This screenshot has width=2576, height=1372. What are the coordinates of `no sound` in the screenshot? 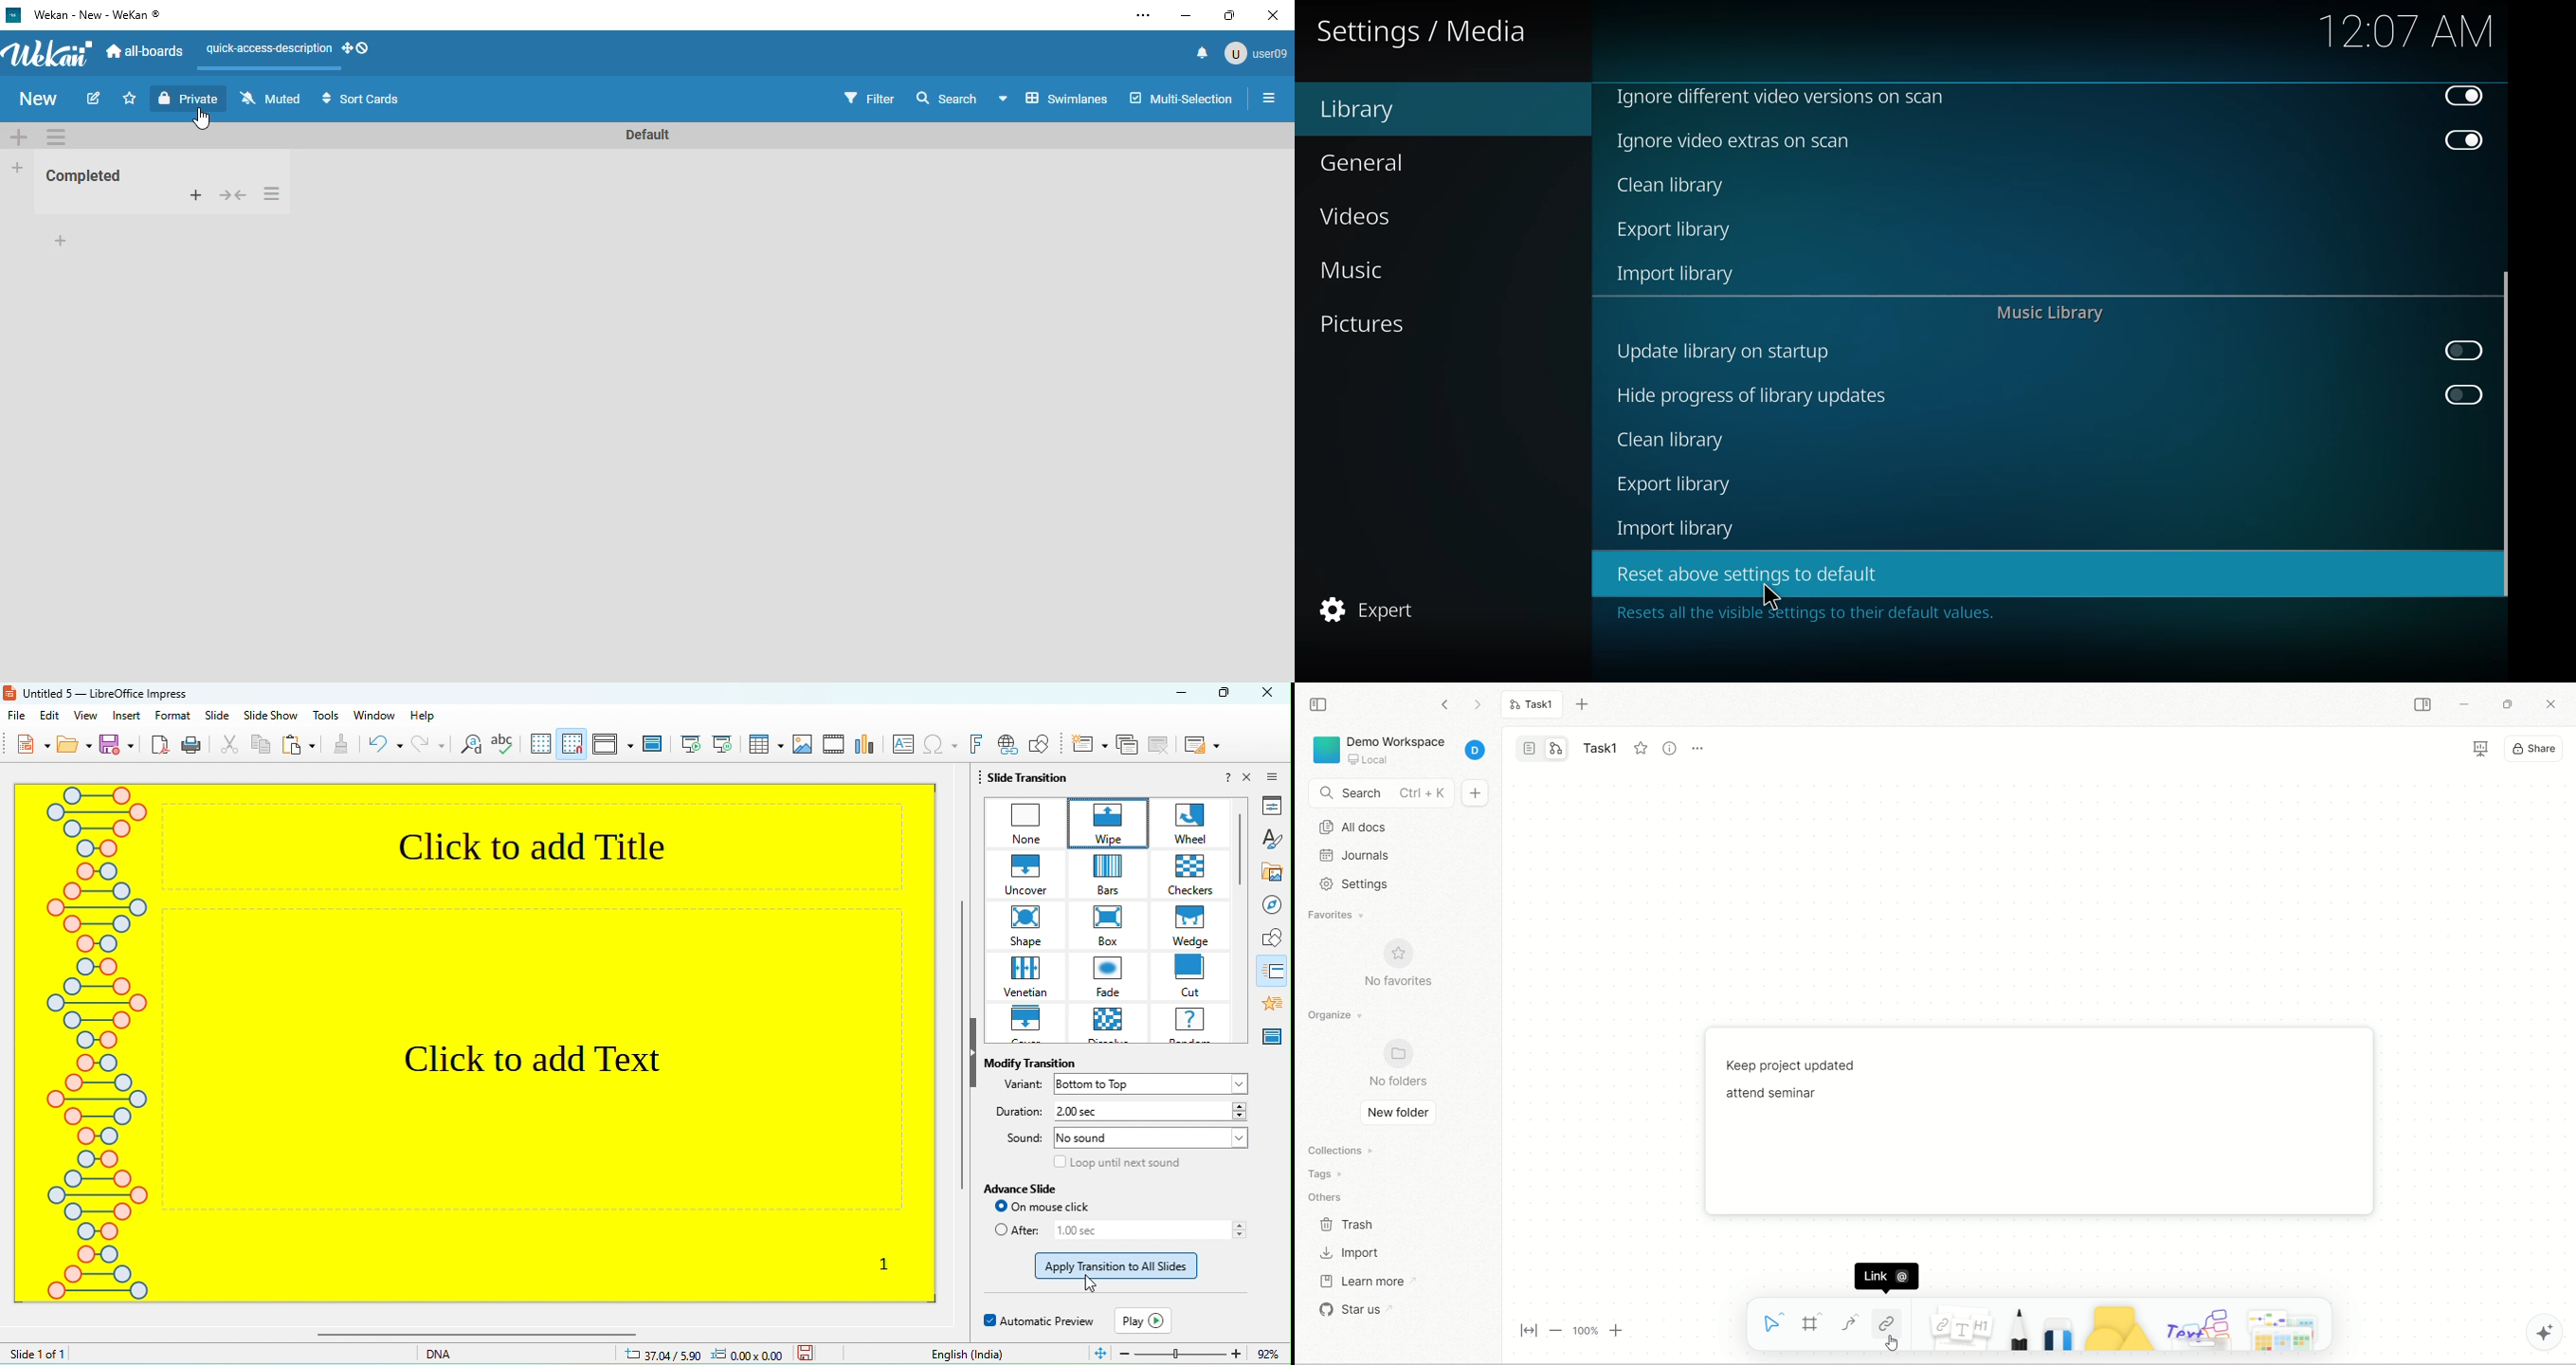 It's located at (1151, 1141).